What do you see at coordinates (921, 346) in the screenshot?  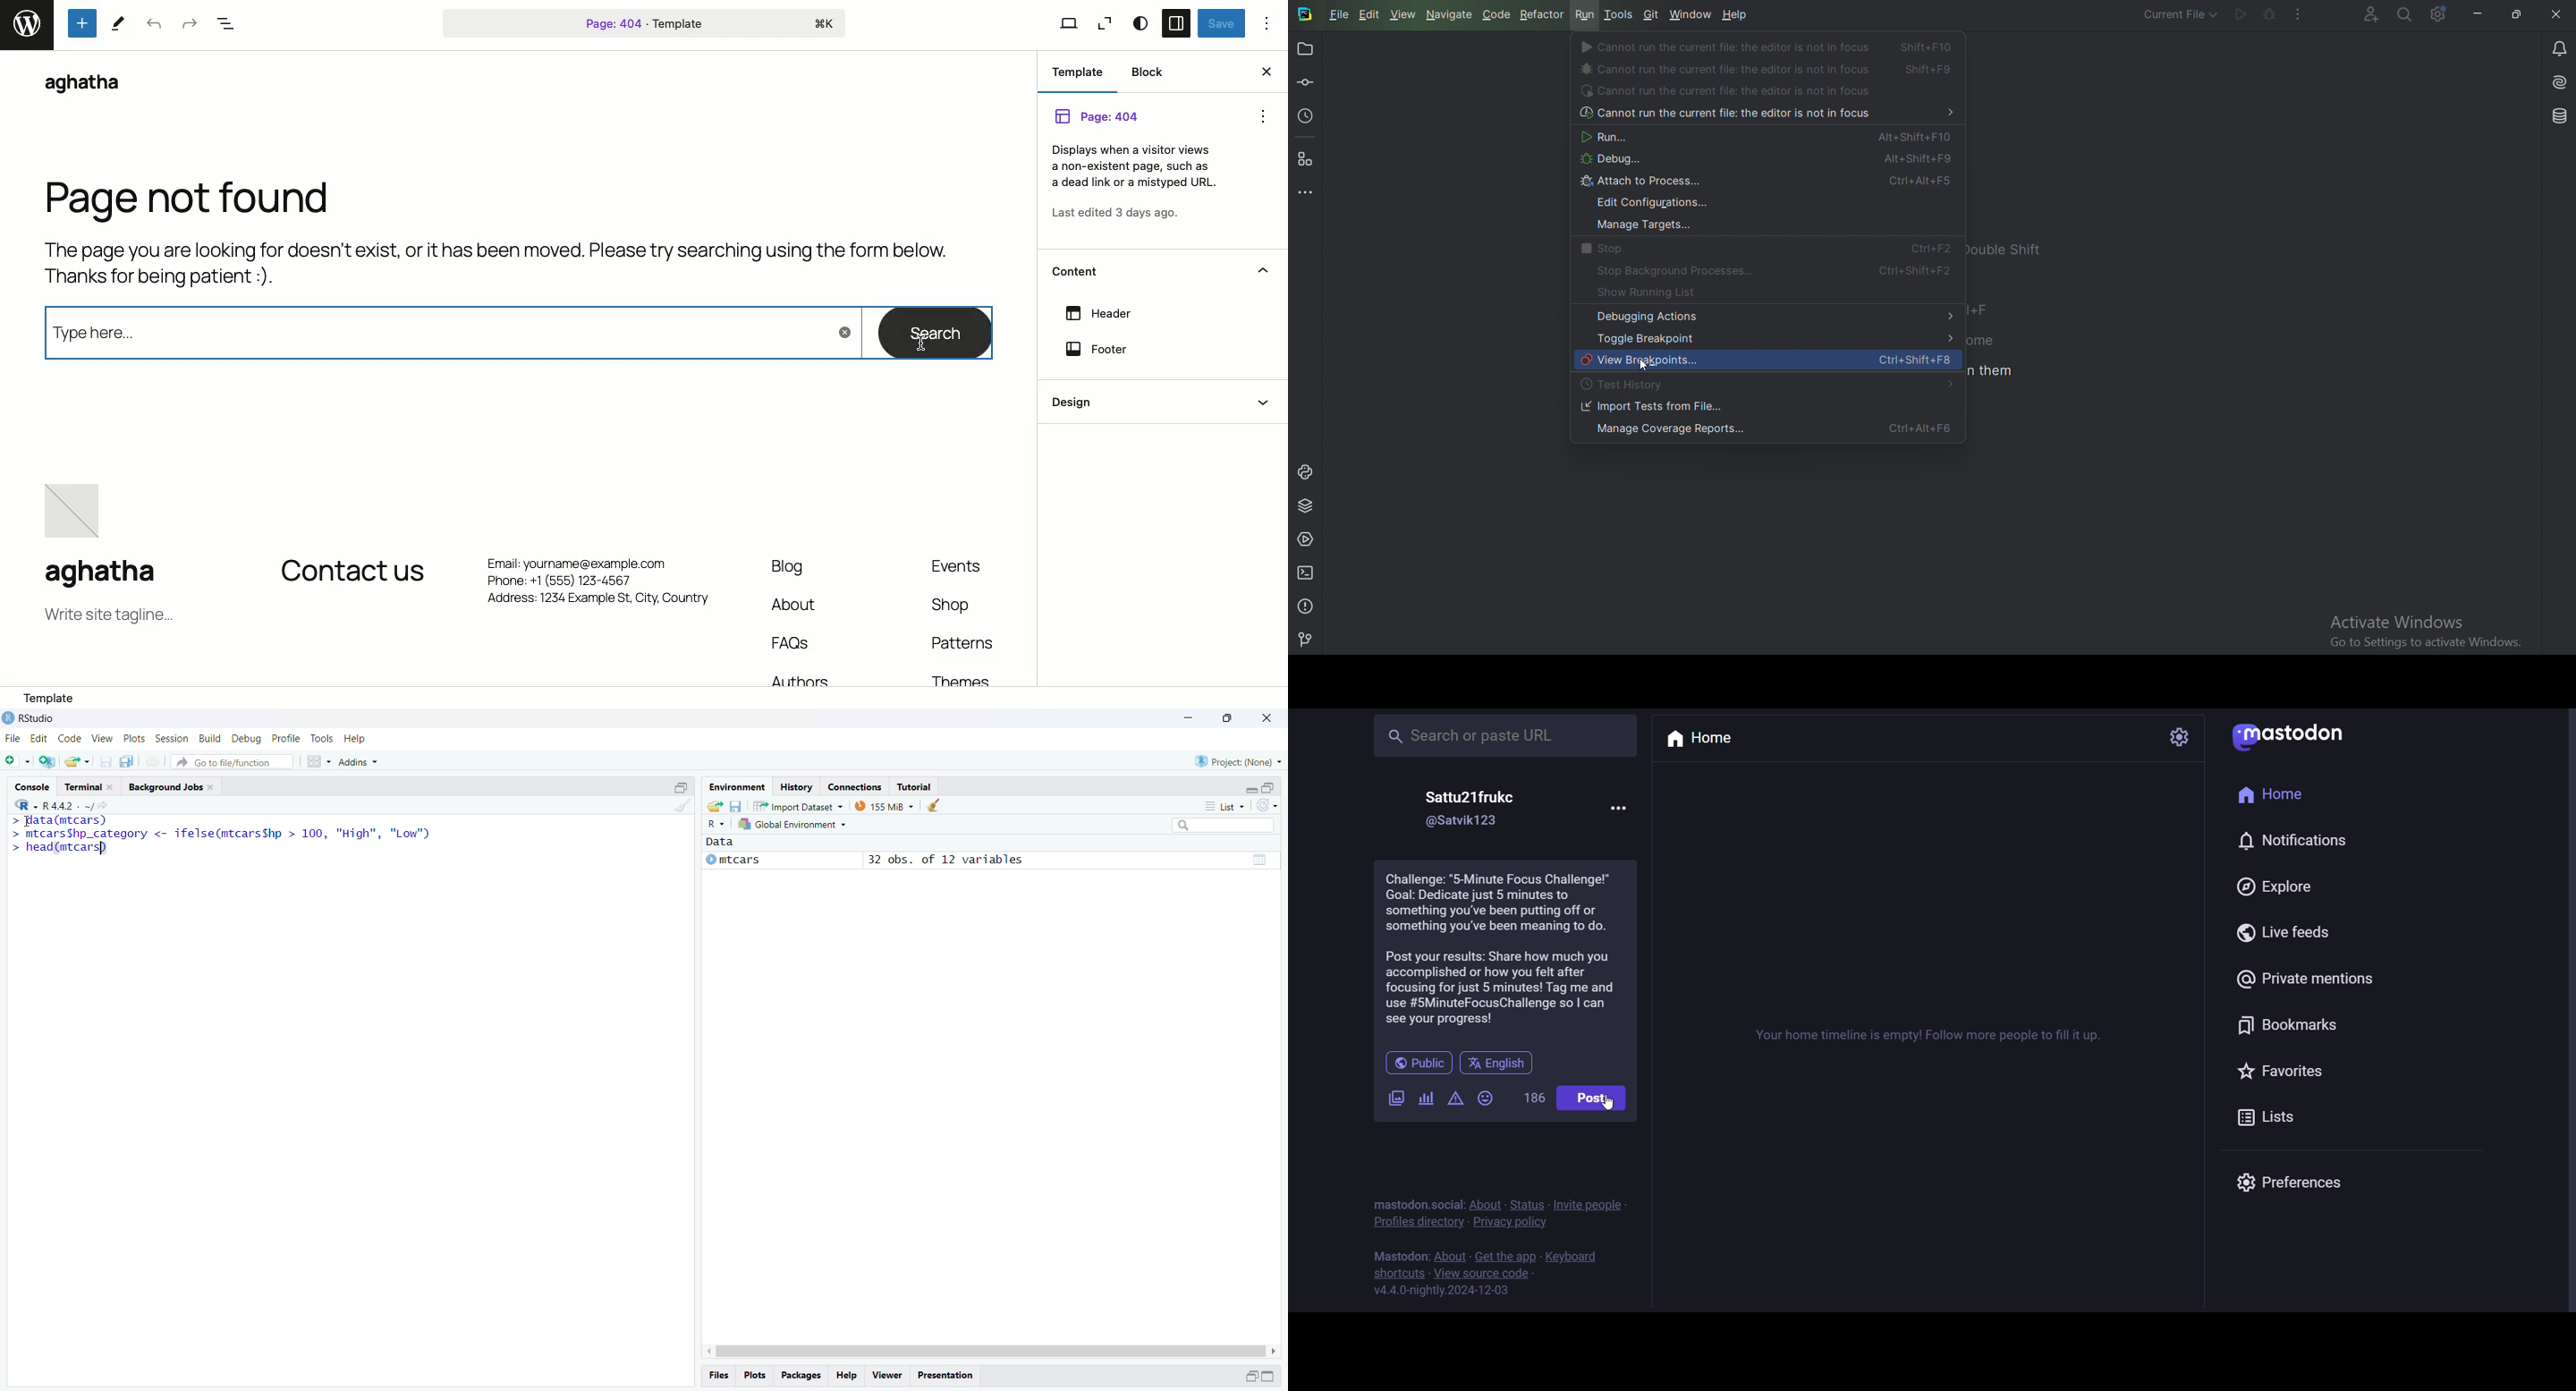 I see `cursor` at bounding box center [921, 346].